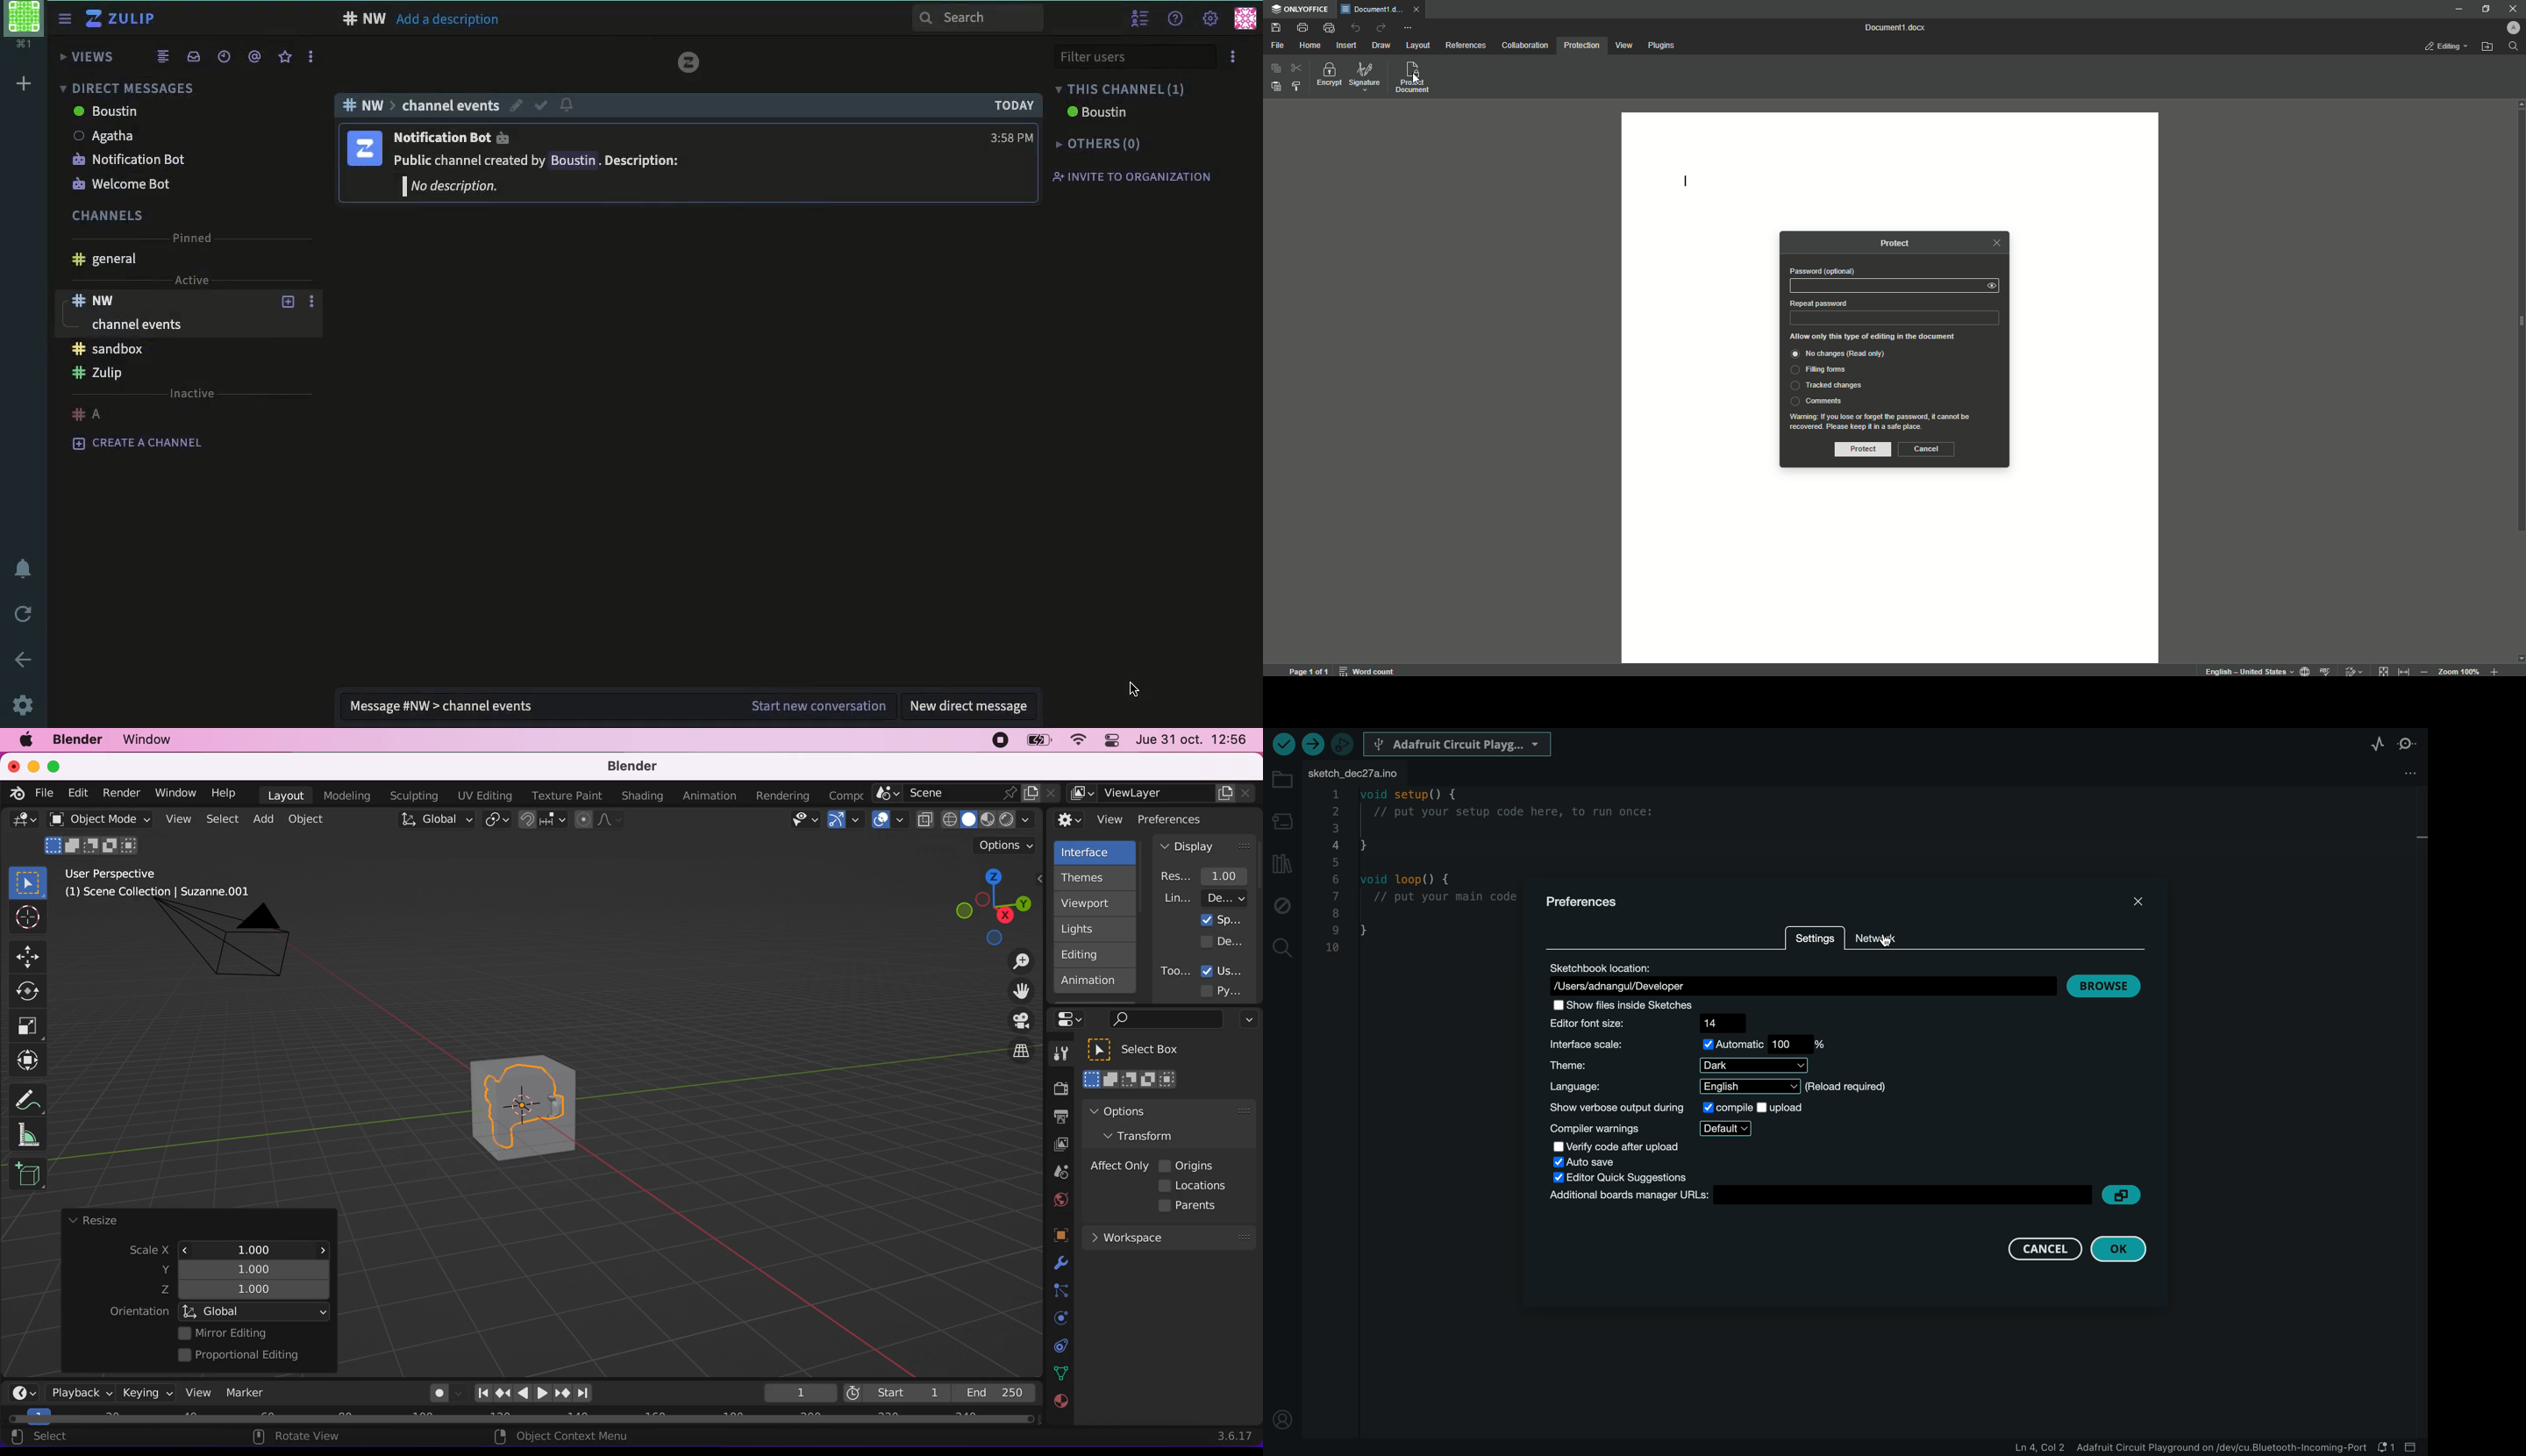  I want to click on line width, so click(1205, 898).